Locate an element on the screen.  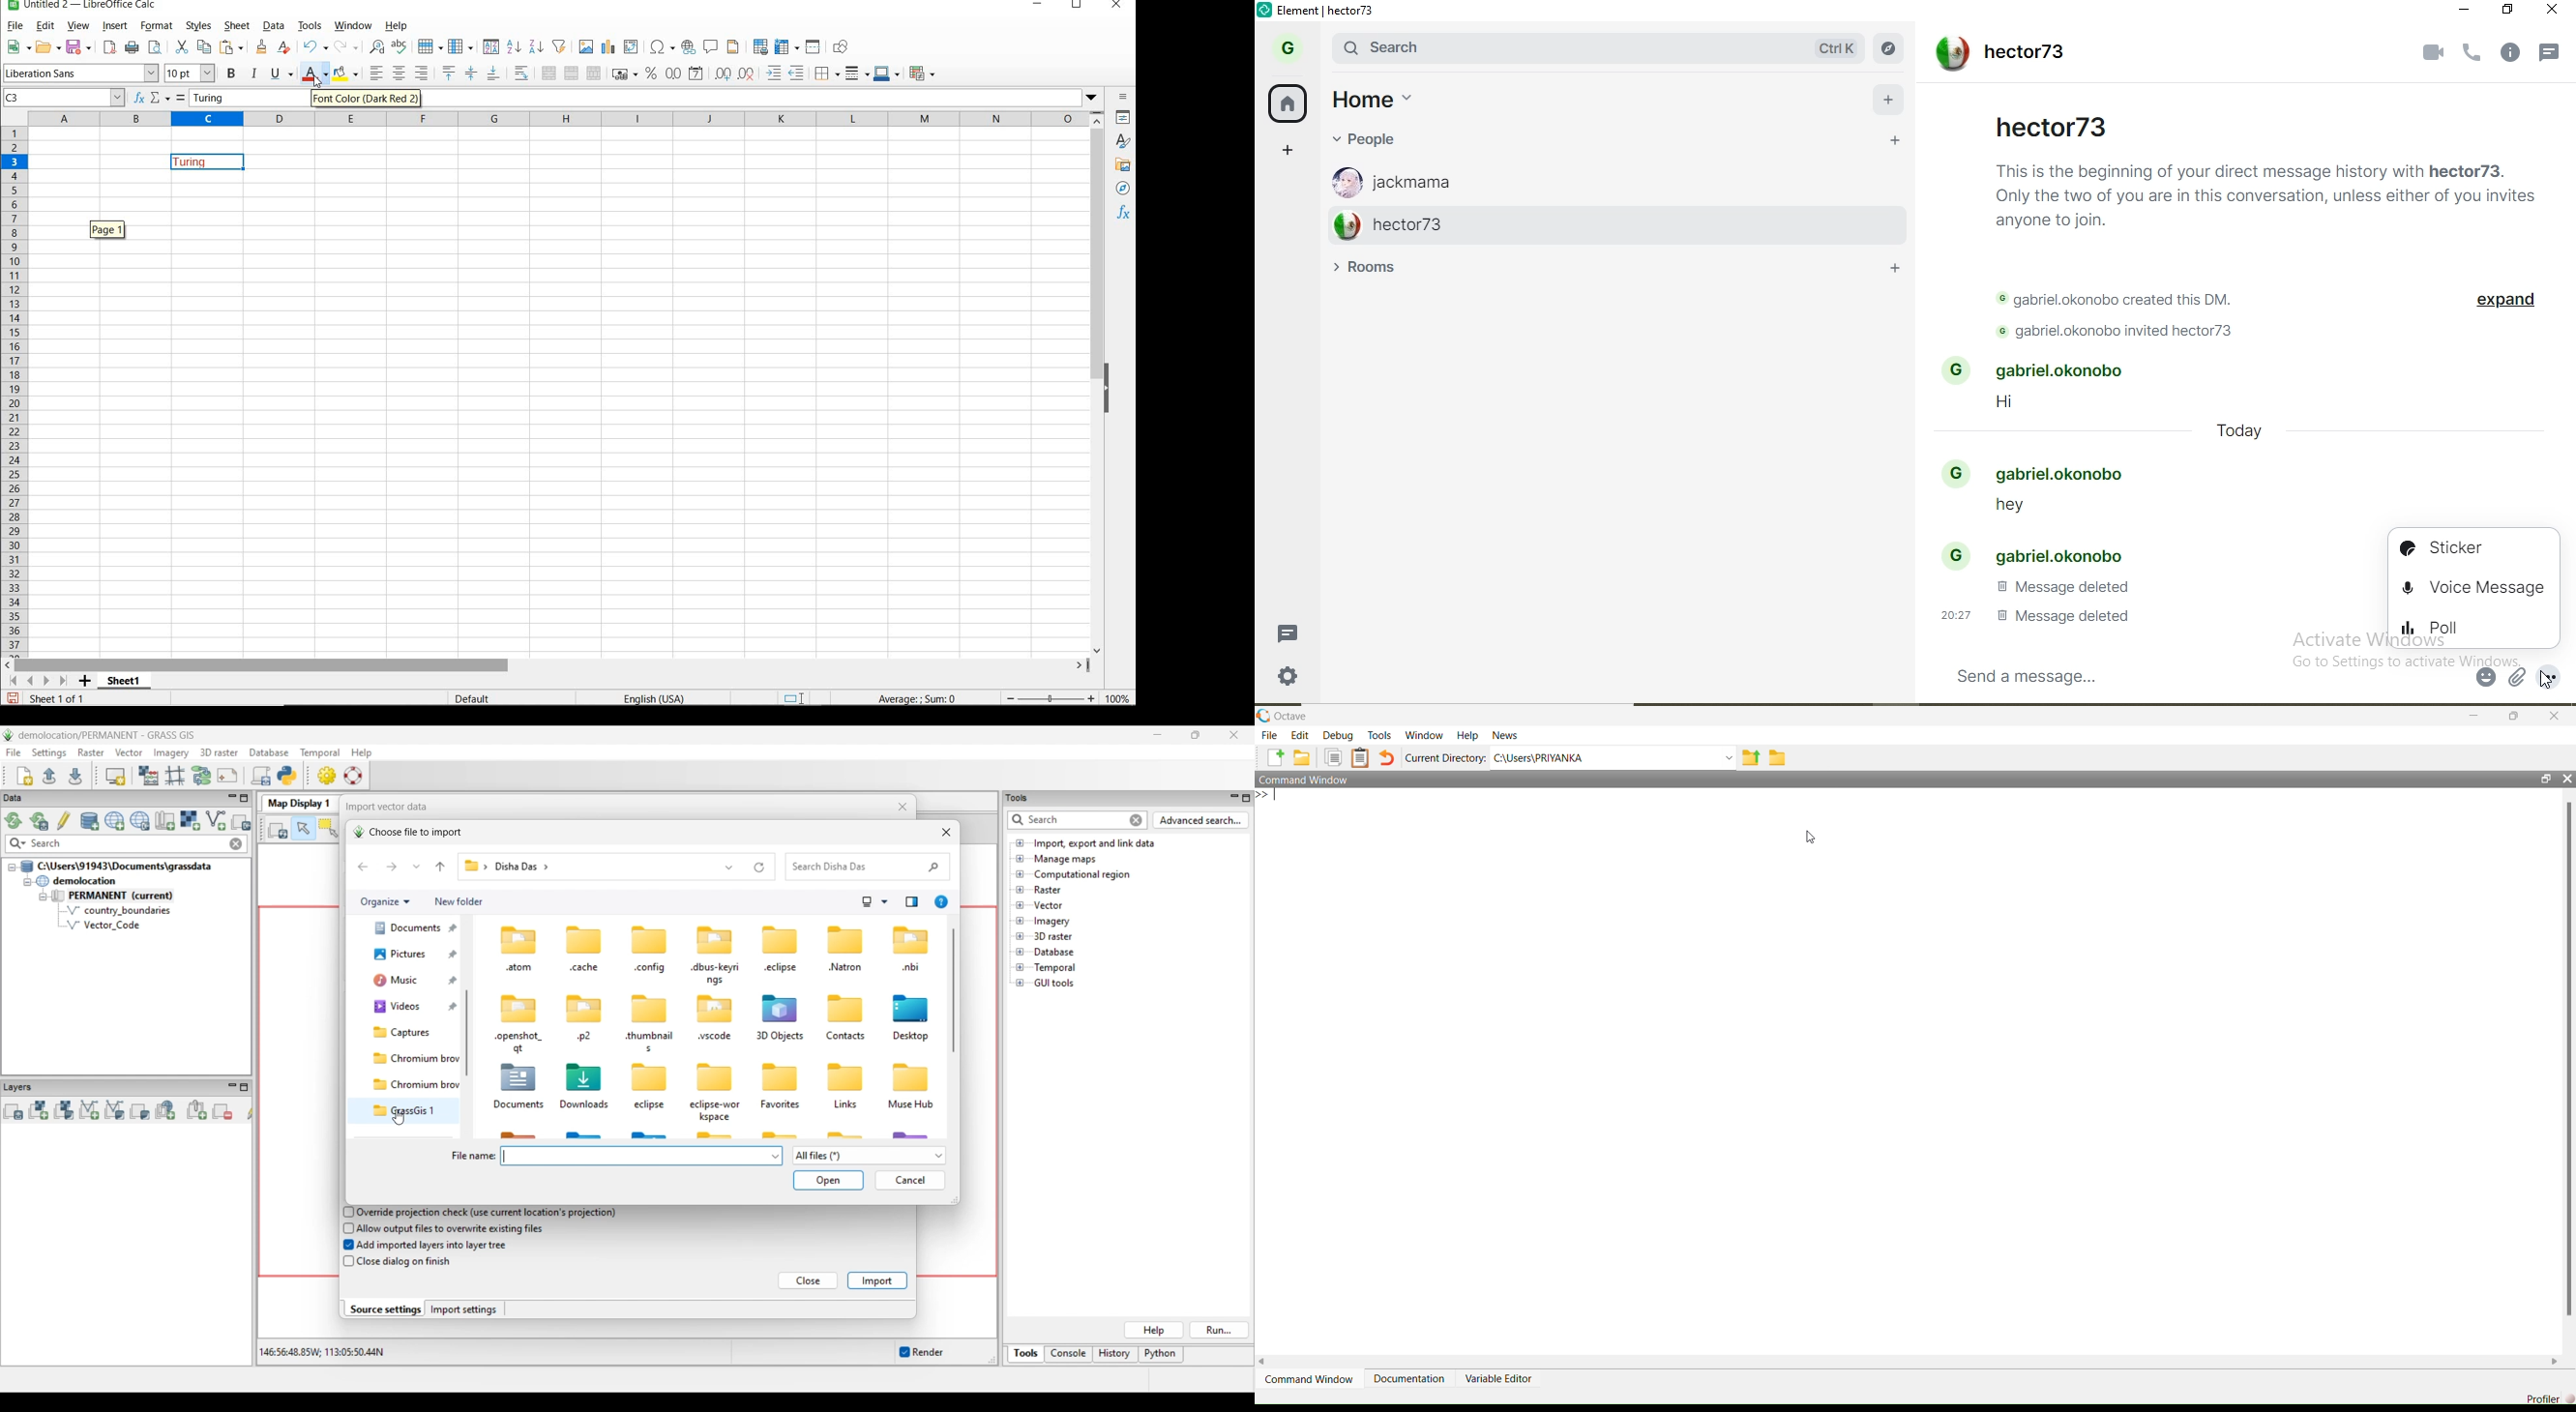
INSERT is located at coordinates (116, 26).